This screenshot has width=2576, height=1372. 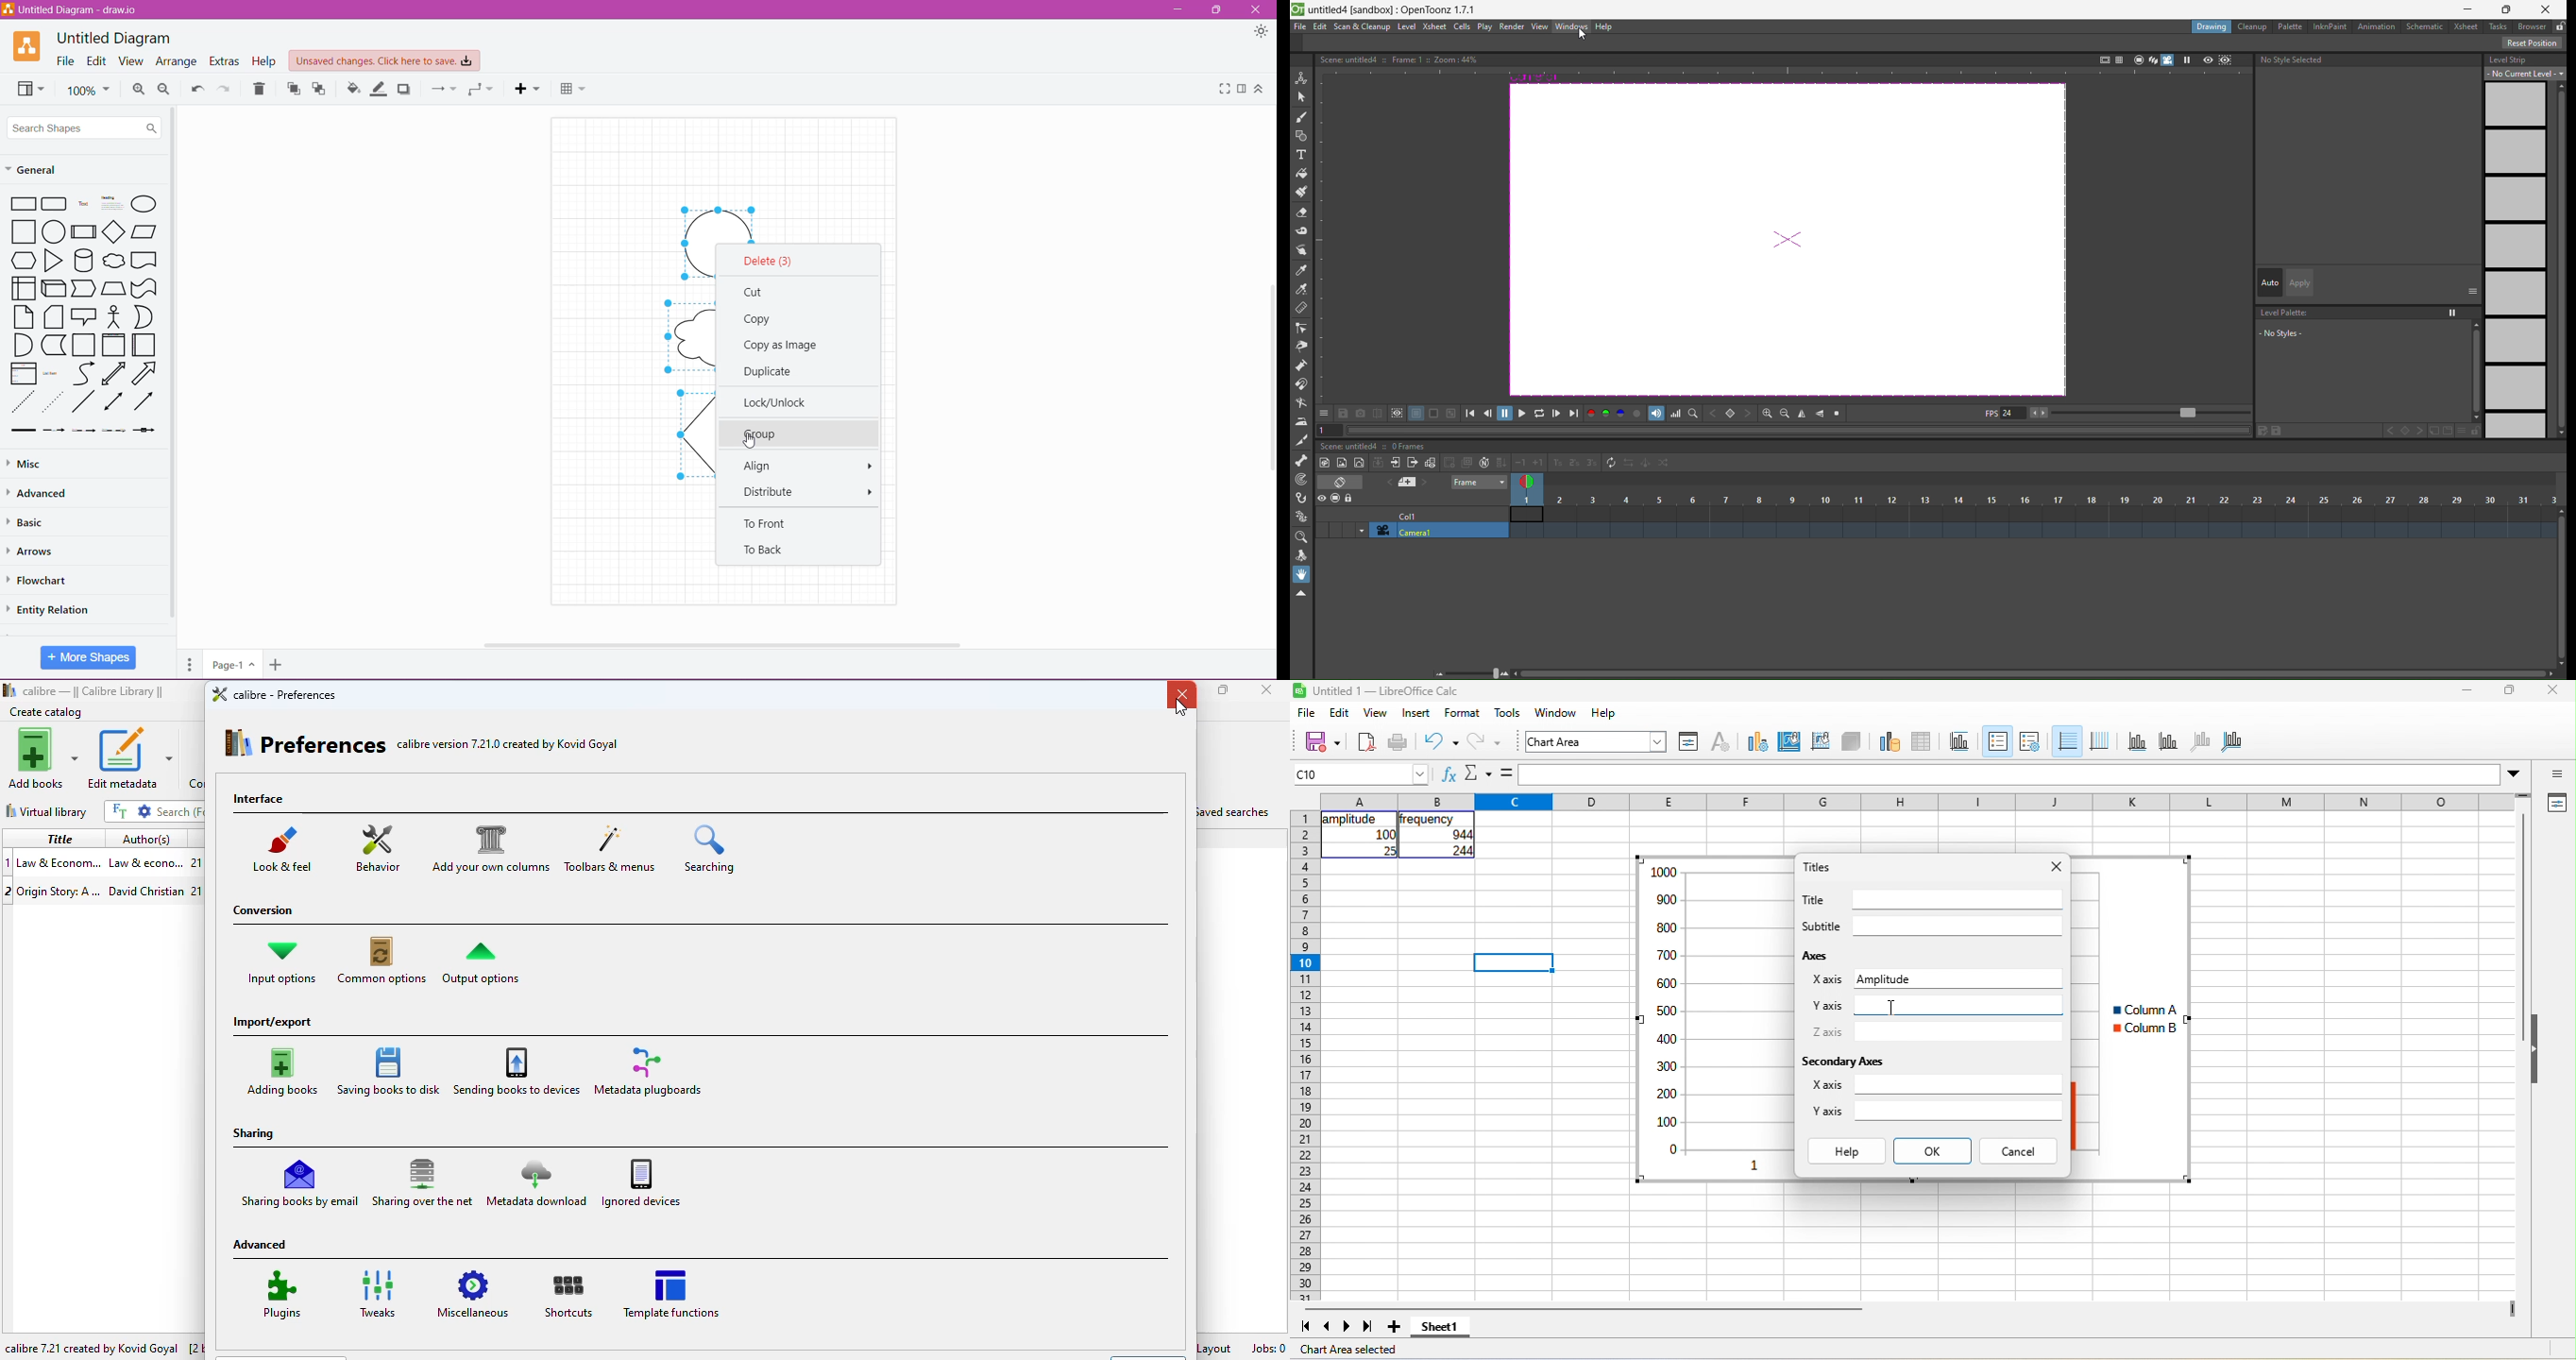 What do you see at coordinates (262, 912) in the screenshot?
I see `conversion` at bounding box center [262, 912].